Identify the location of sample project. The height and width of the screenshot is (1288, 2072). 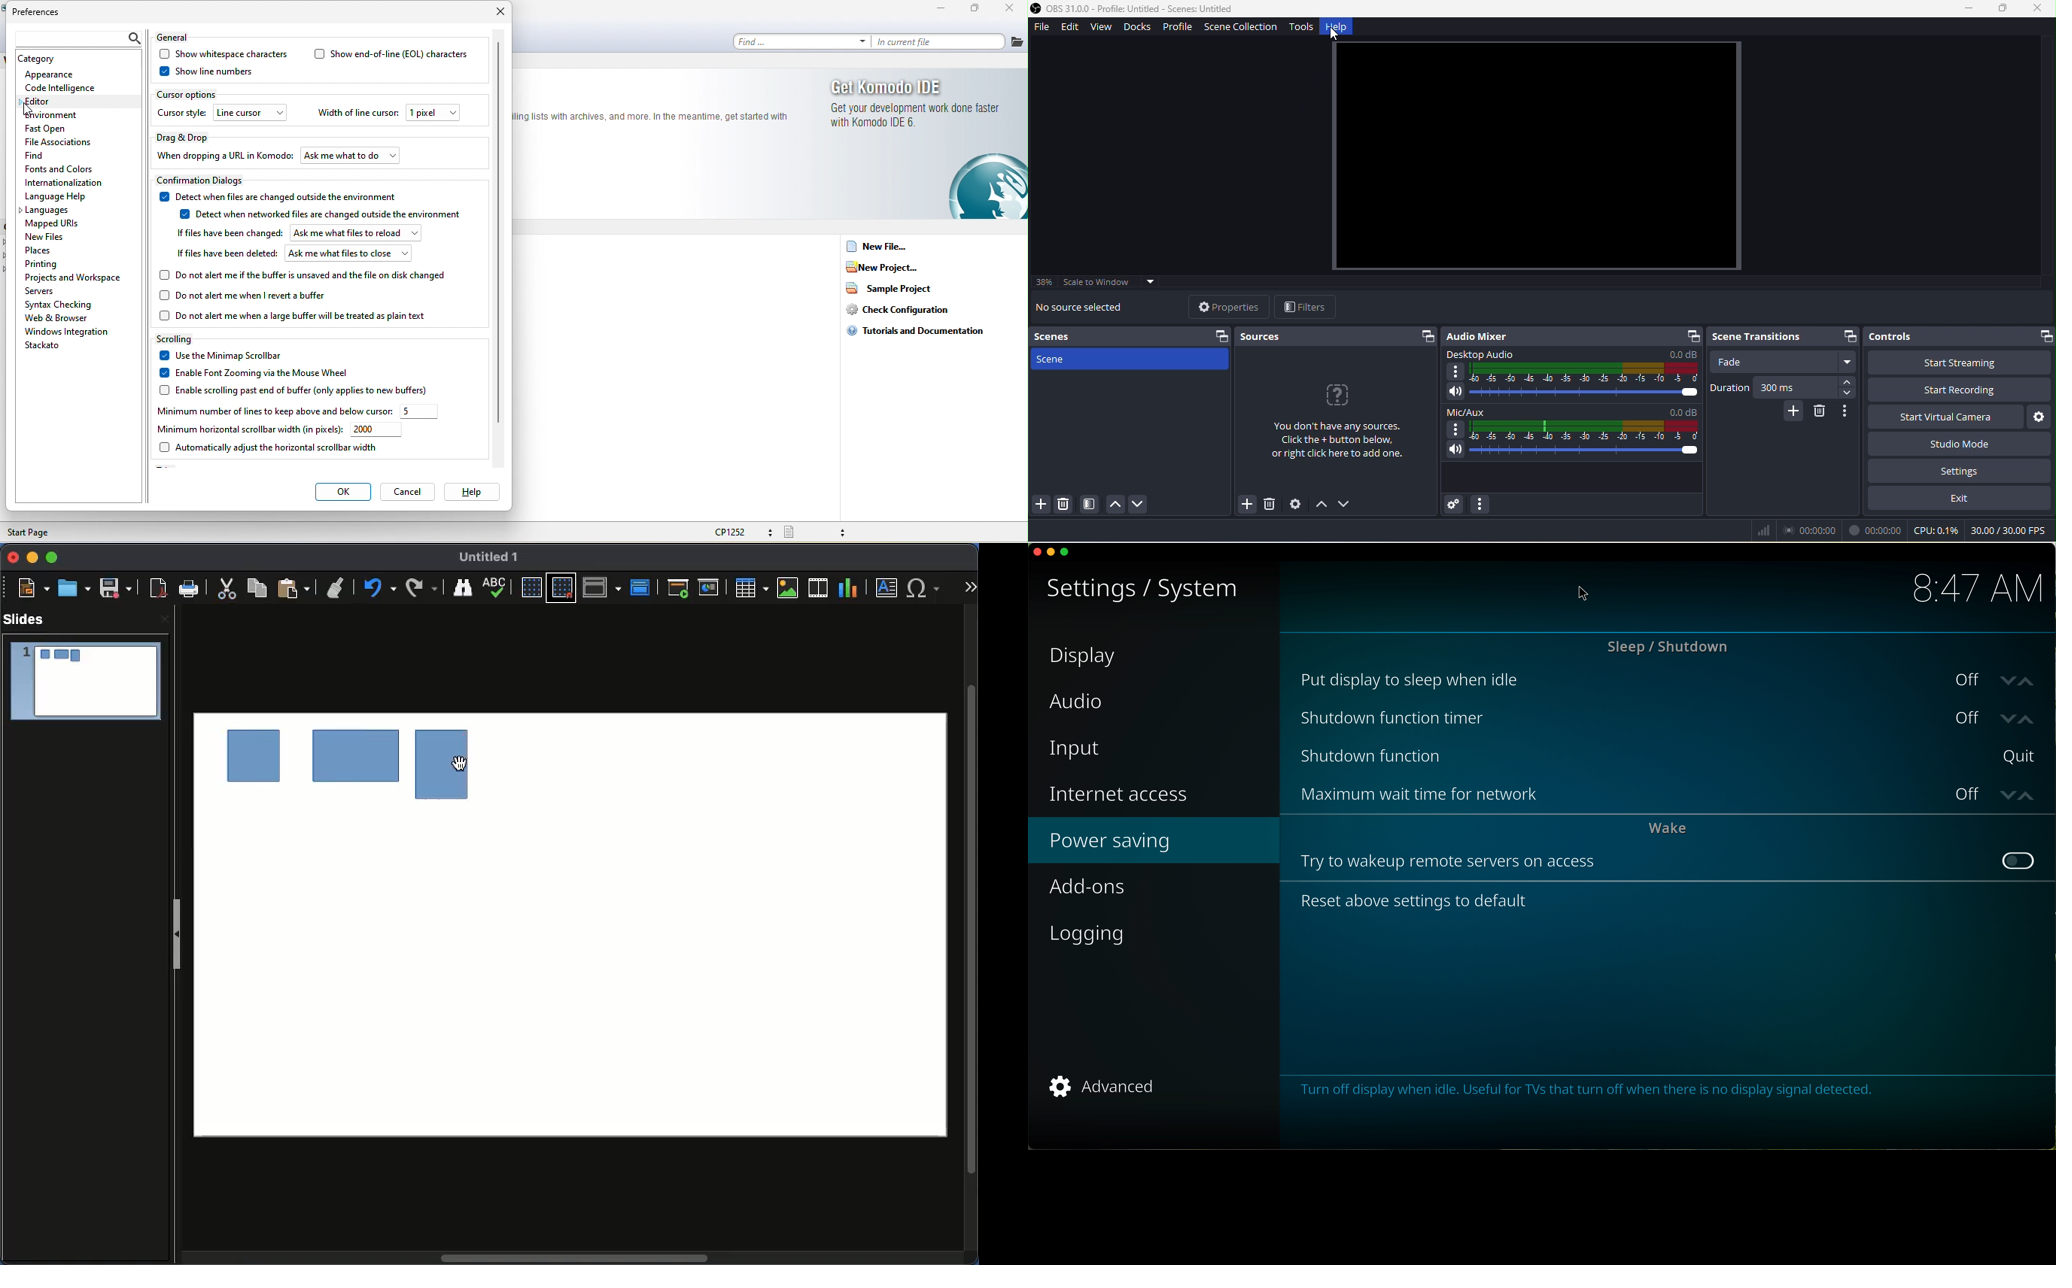
(896, 287).